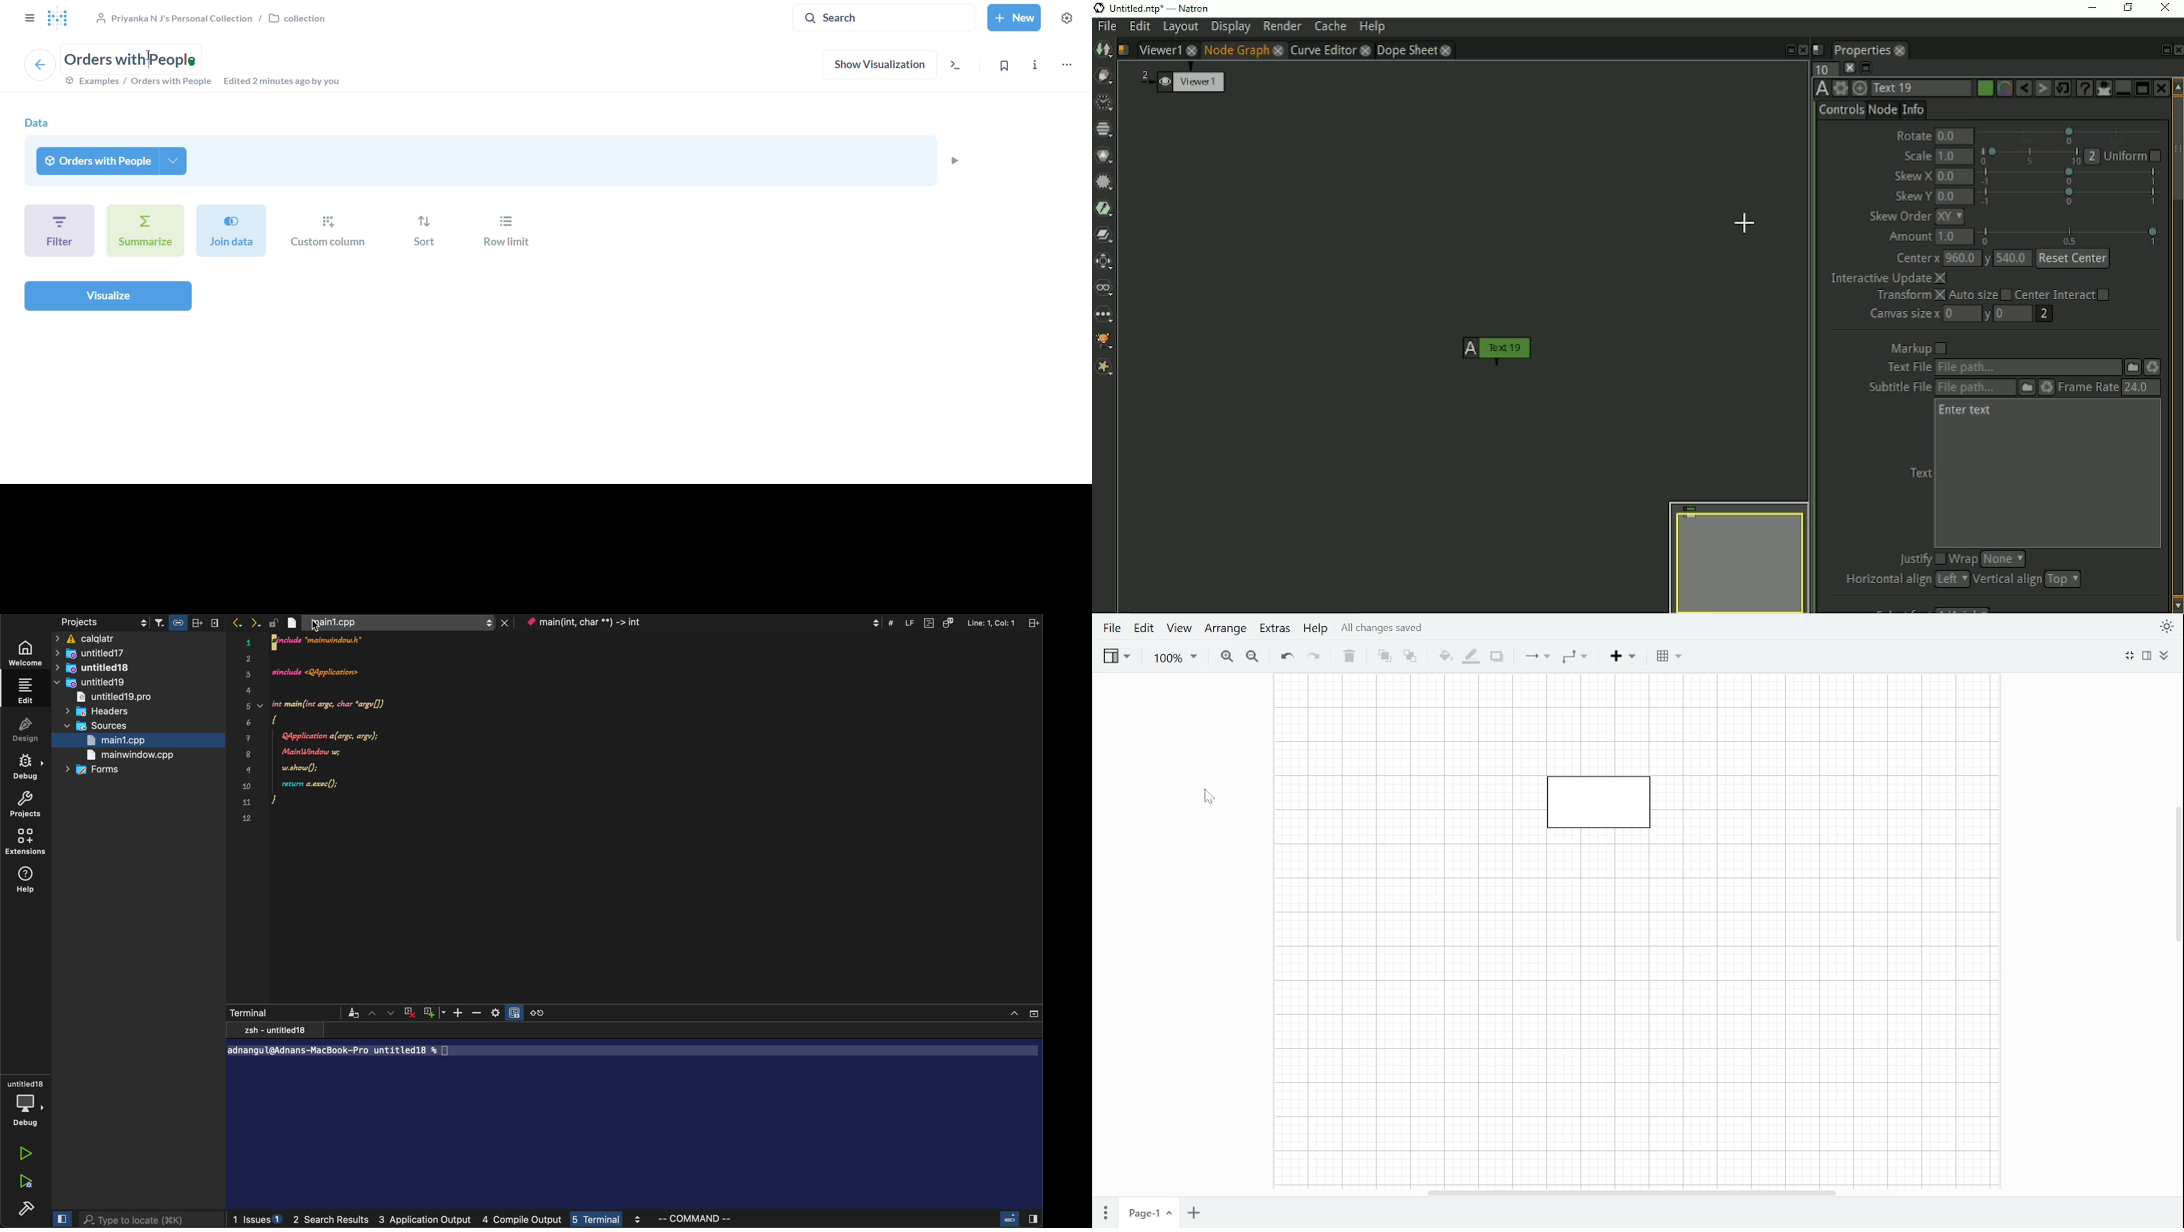 The width and height of the screenshot is (2184, 1232). I want to click on Insert, so click(1624, 658).